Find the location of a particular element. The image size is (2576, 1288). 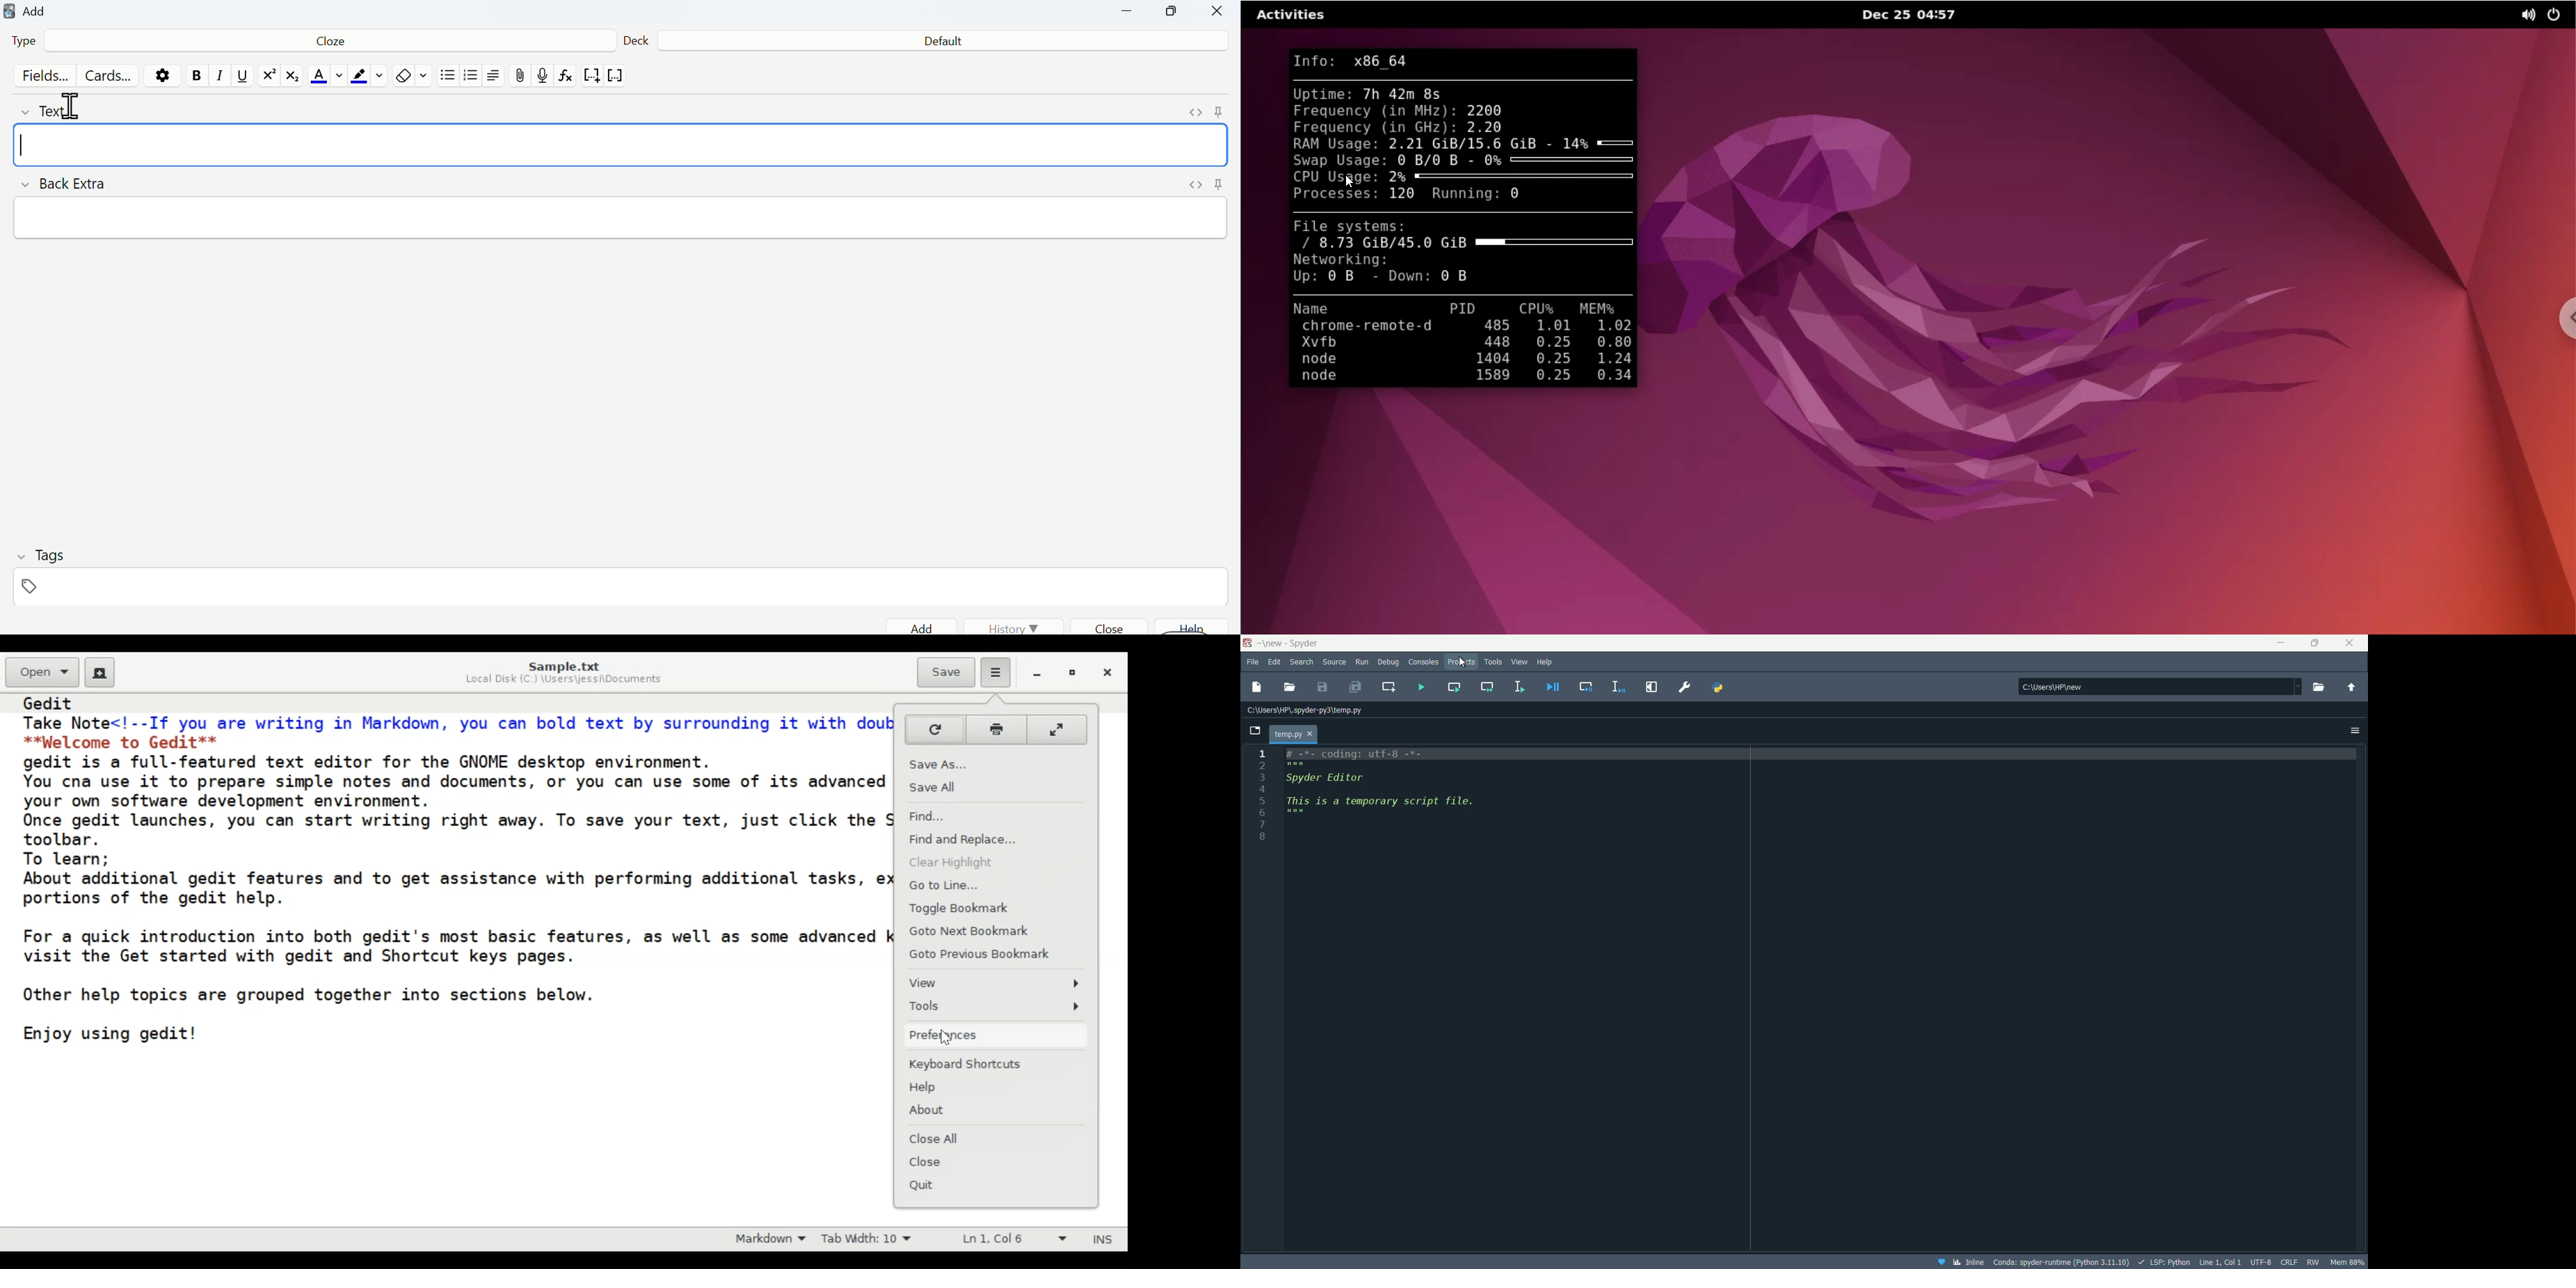

Change to parent directory is located at coordinates (2351, 685).